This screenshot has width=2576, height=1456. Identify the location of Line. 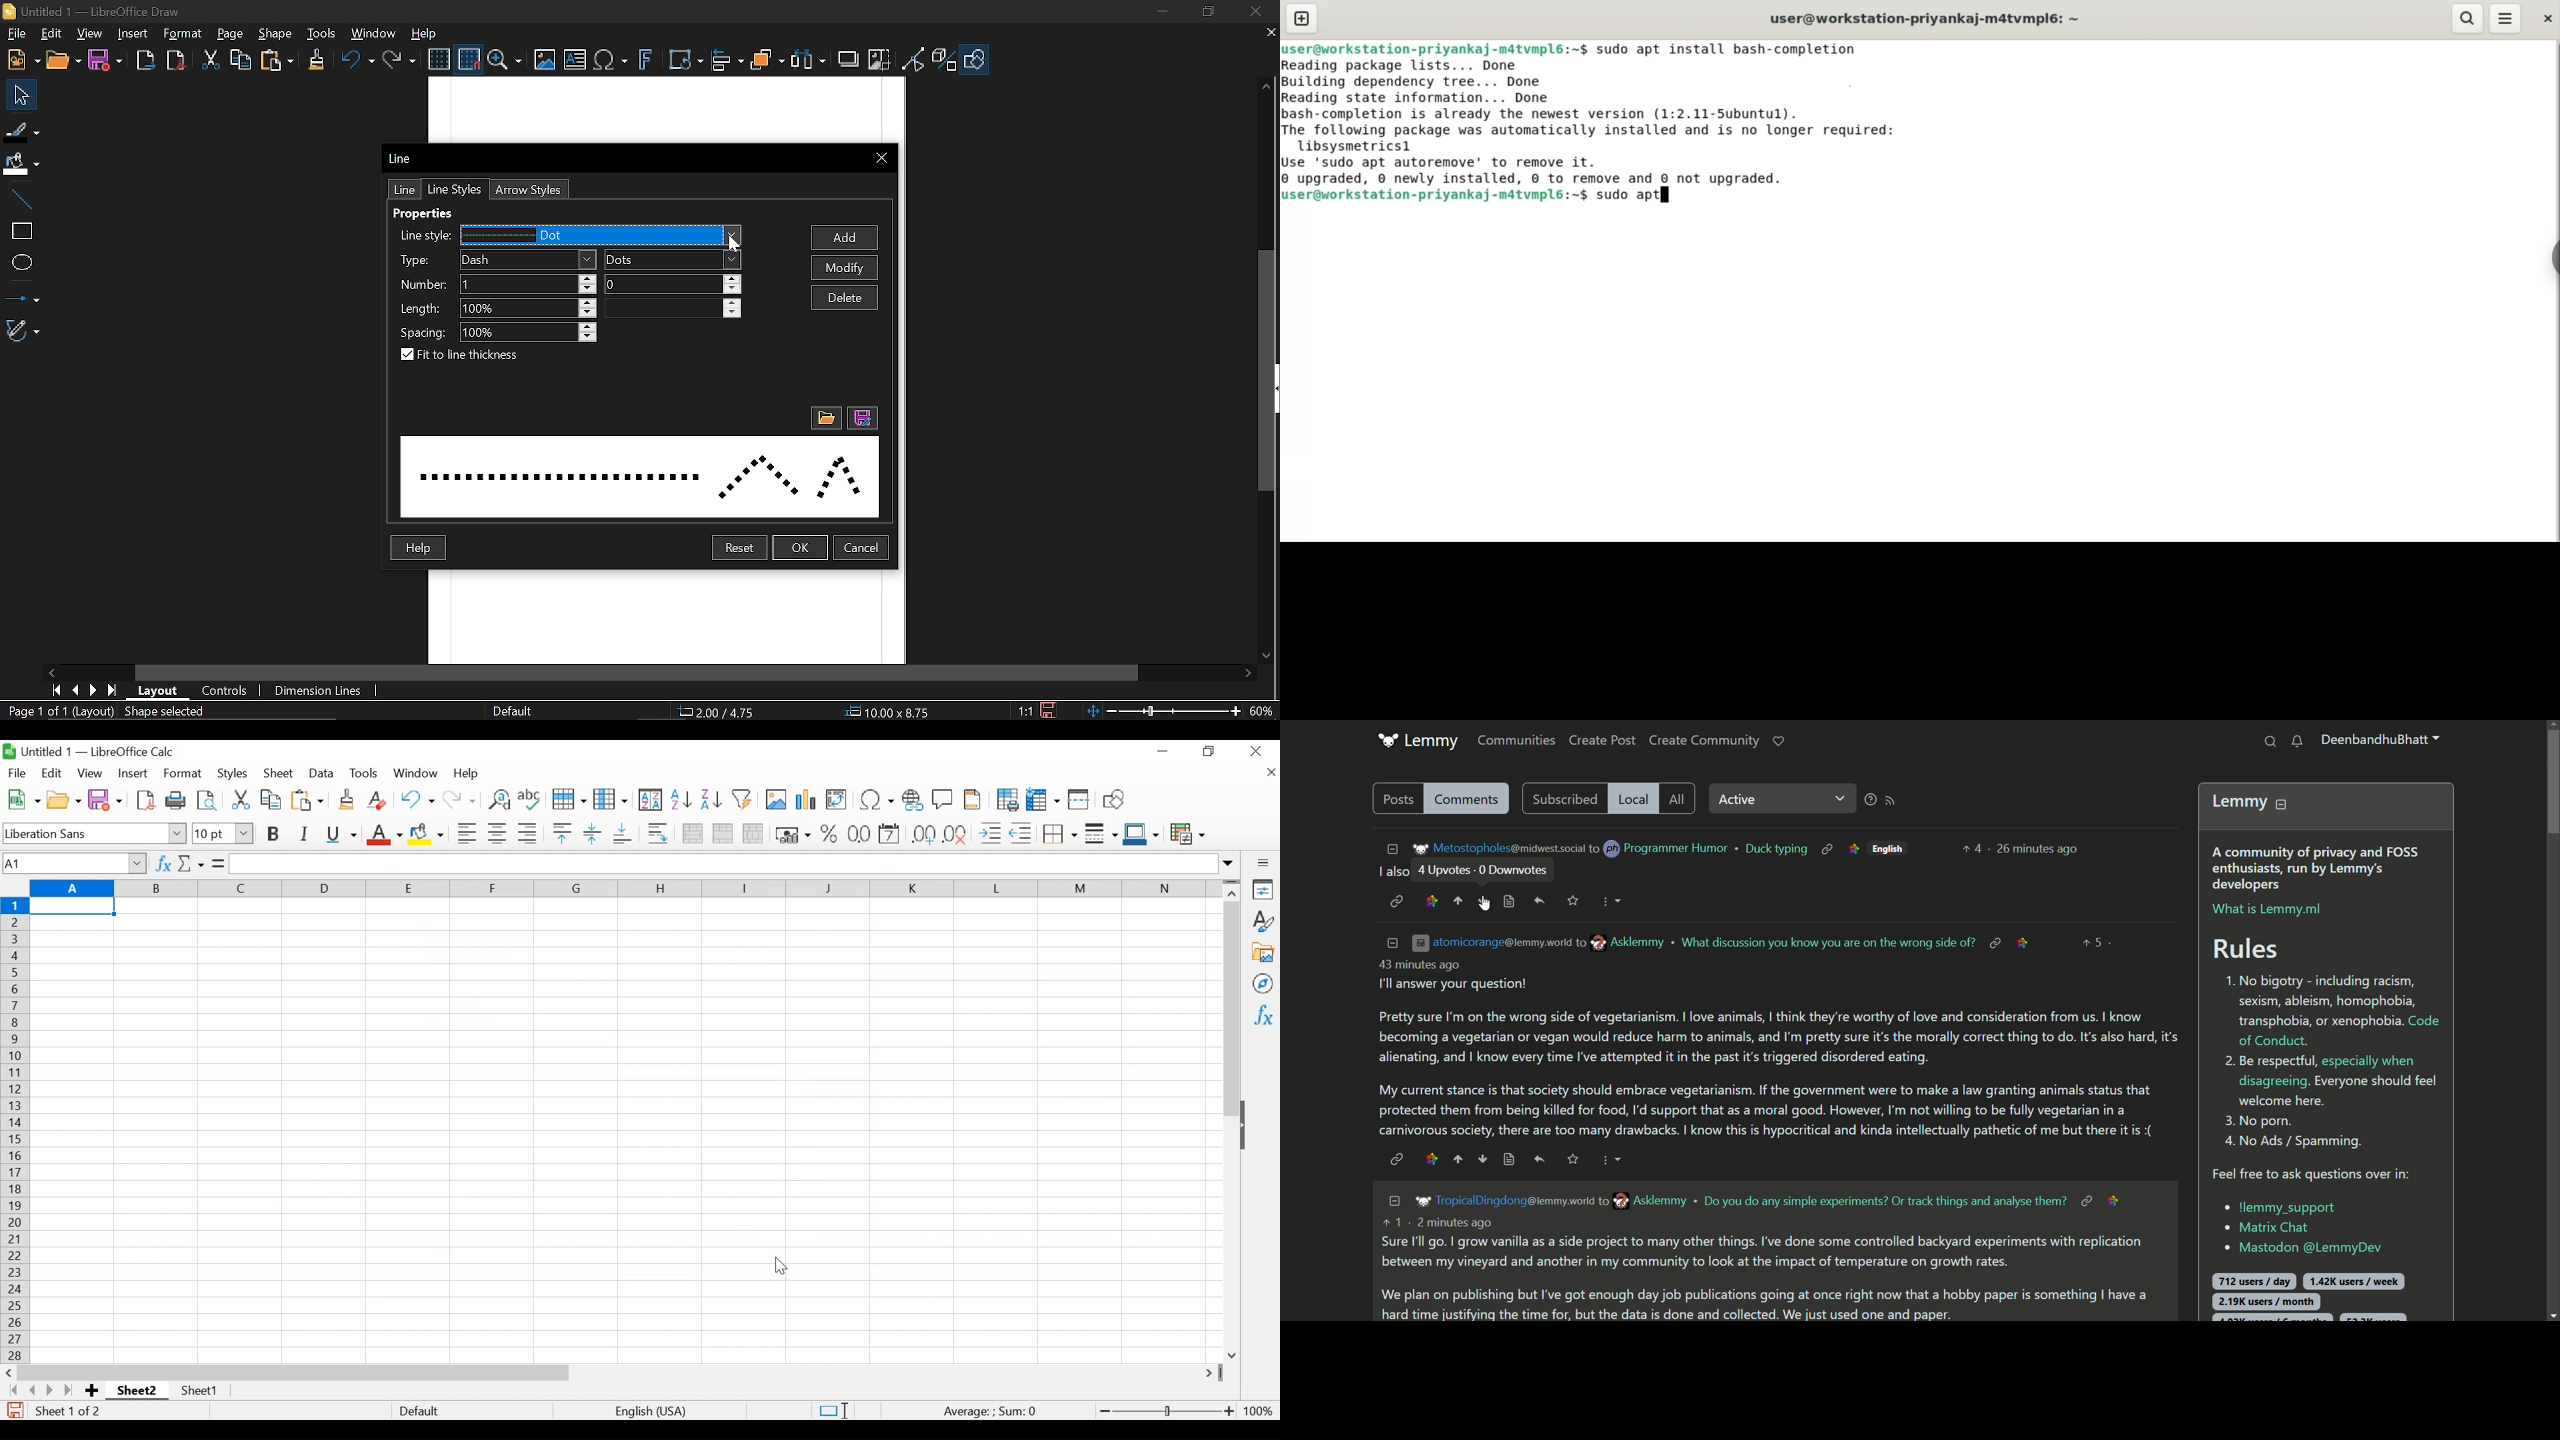
(400, 158).